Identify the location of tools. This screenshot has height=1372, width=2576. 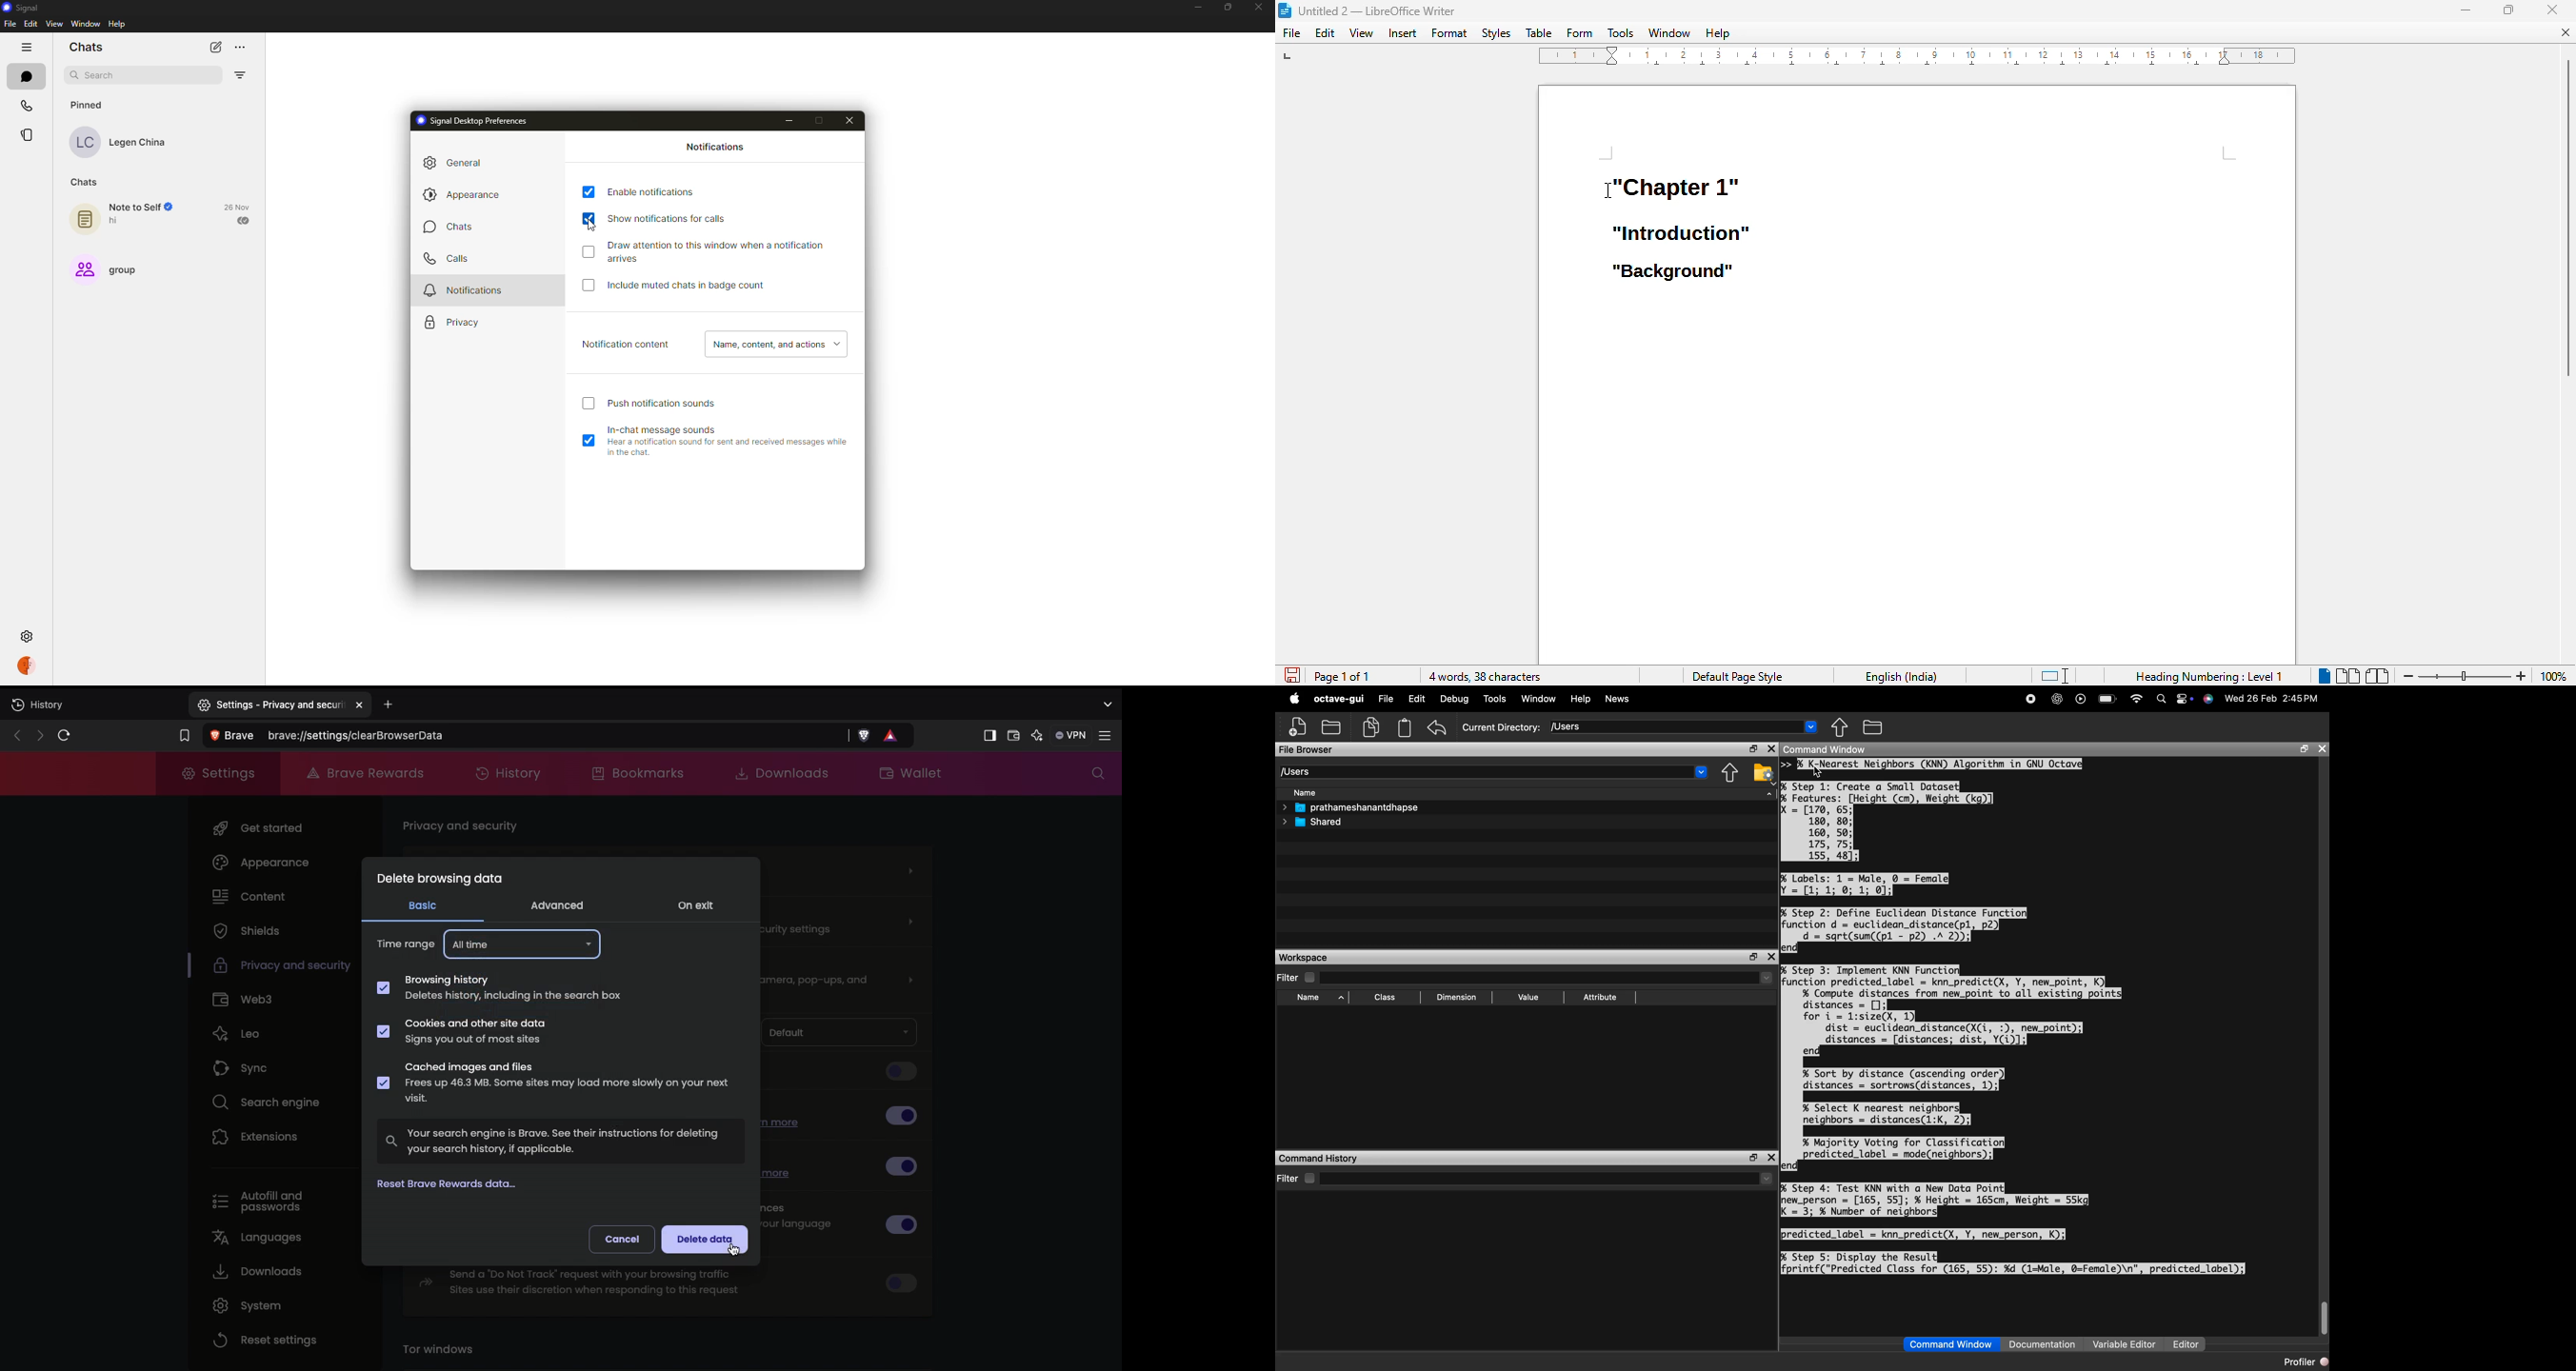
(1620, 32).